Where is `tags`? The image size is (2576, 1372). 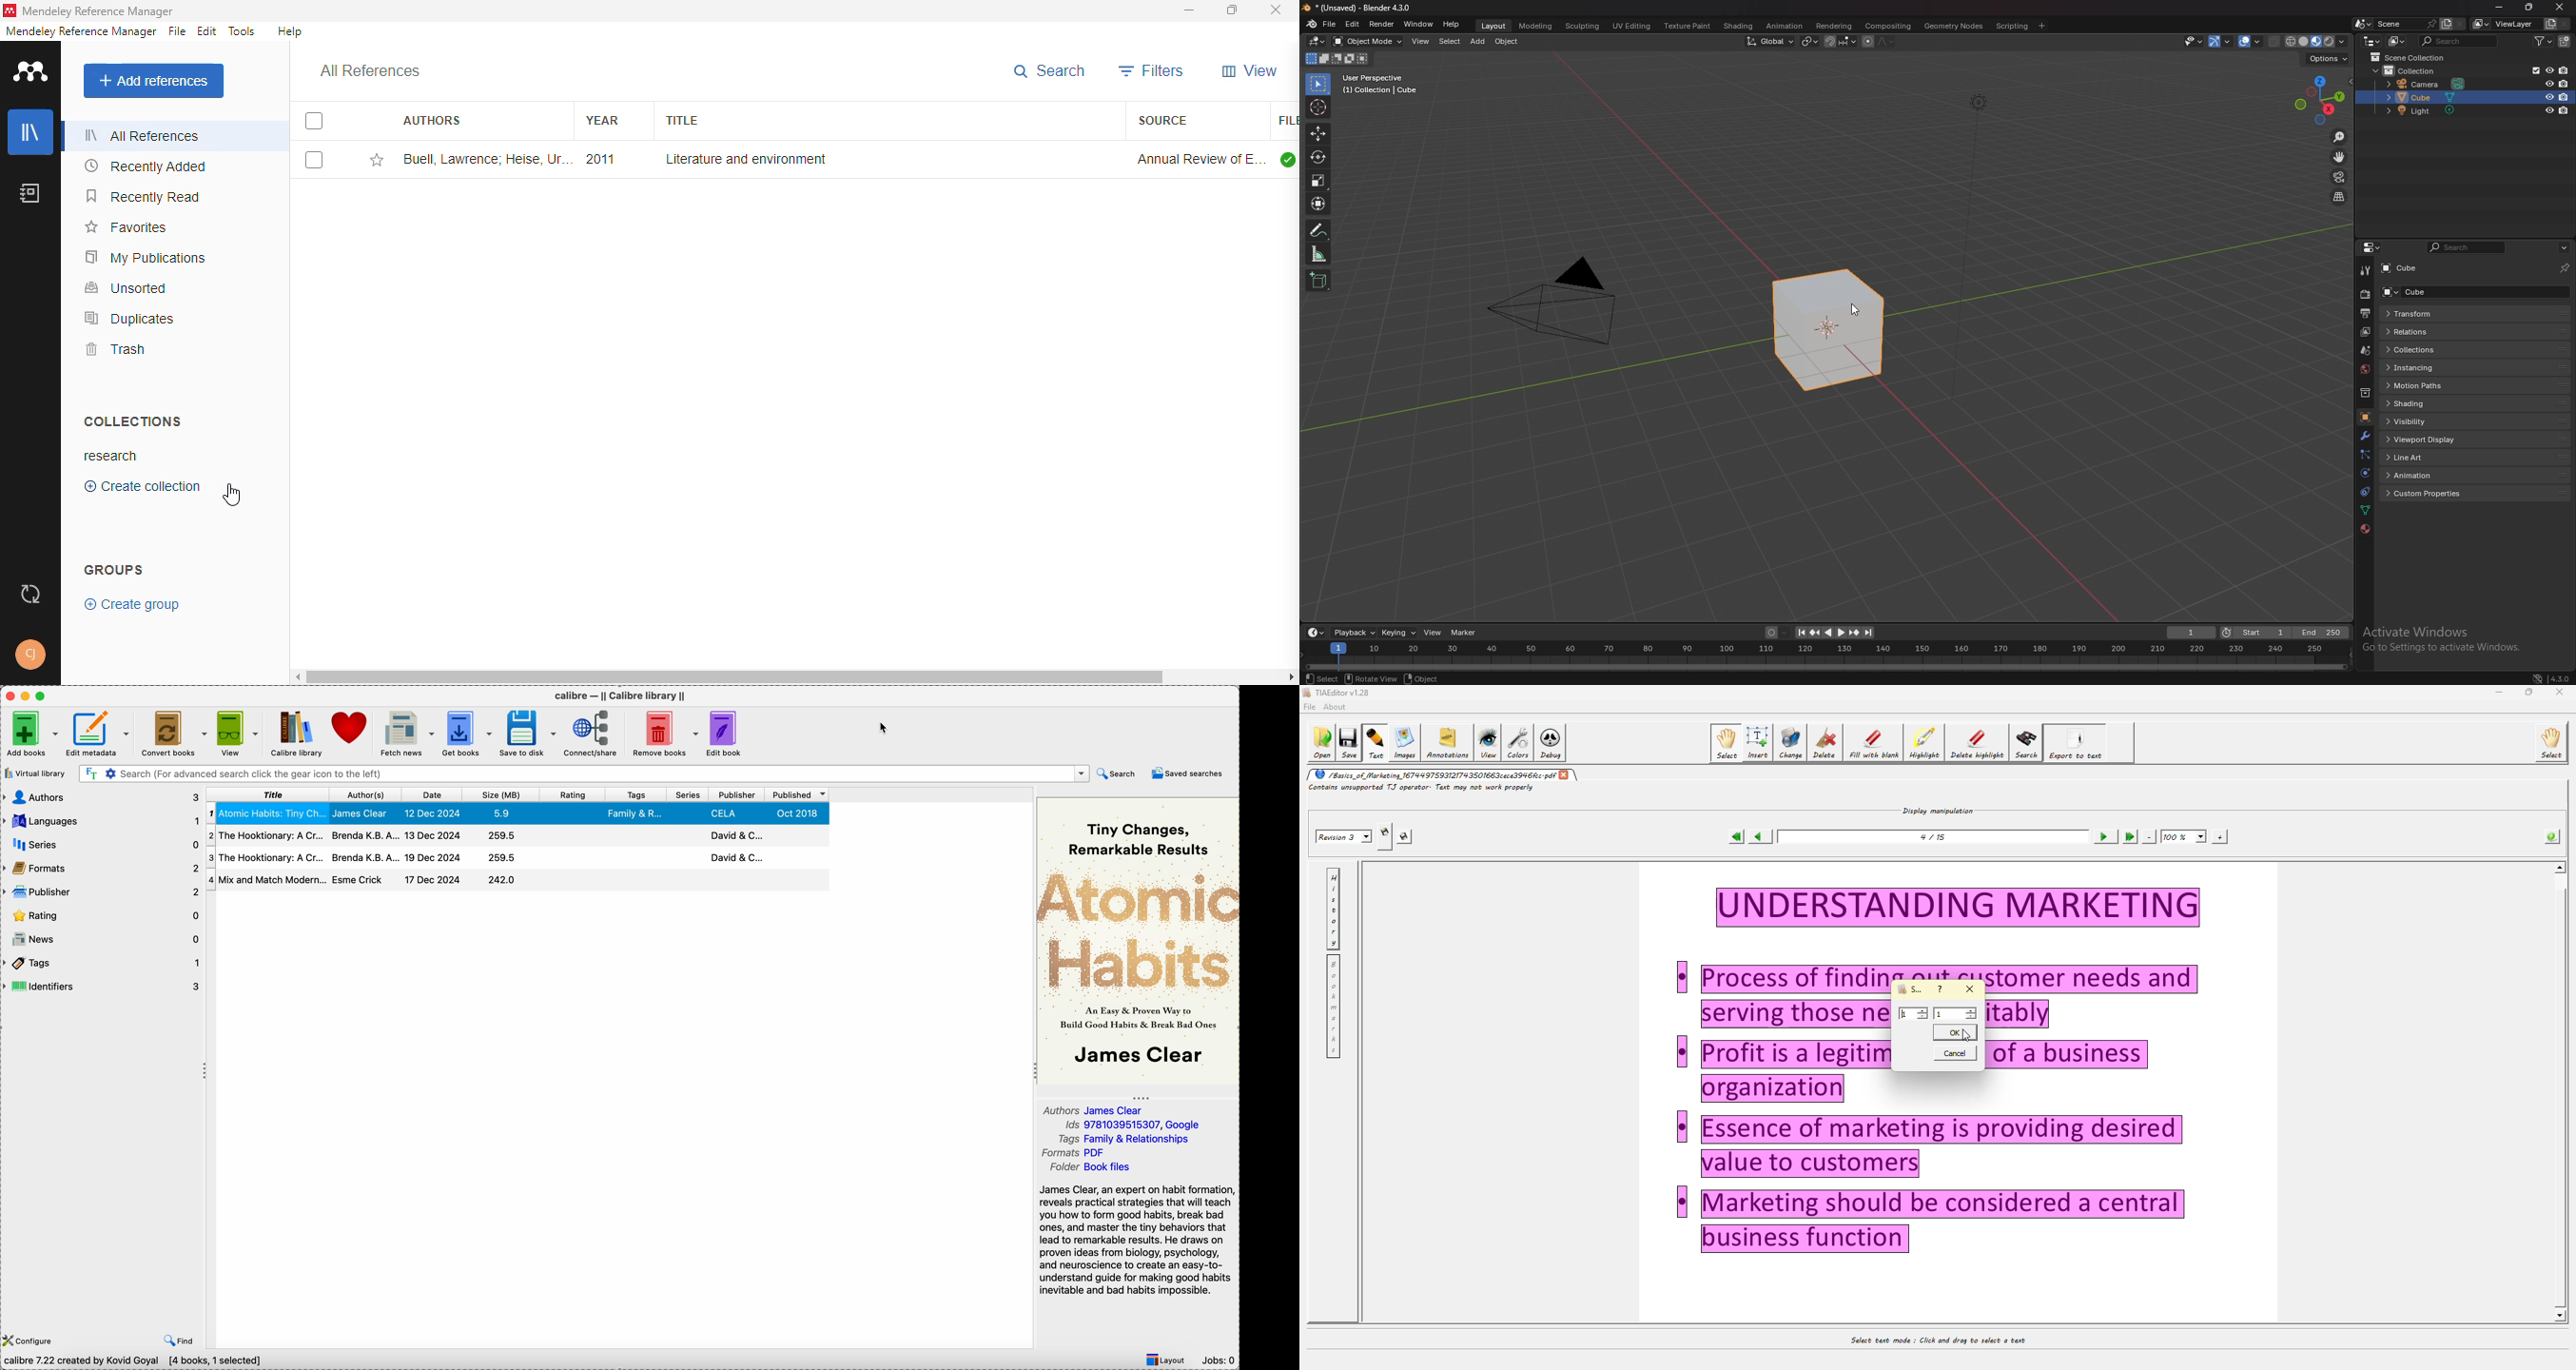
tags is located at coordinates (1131, 1139).